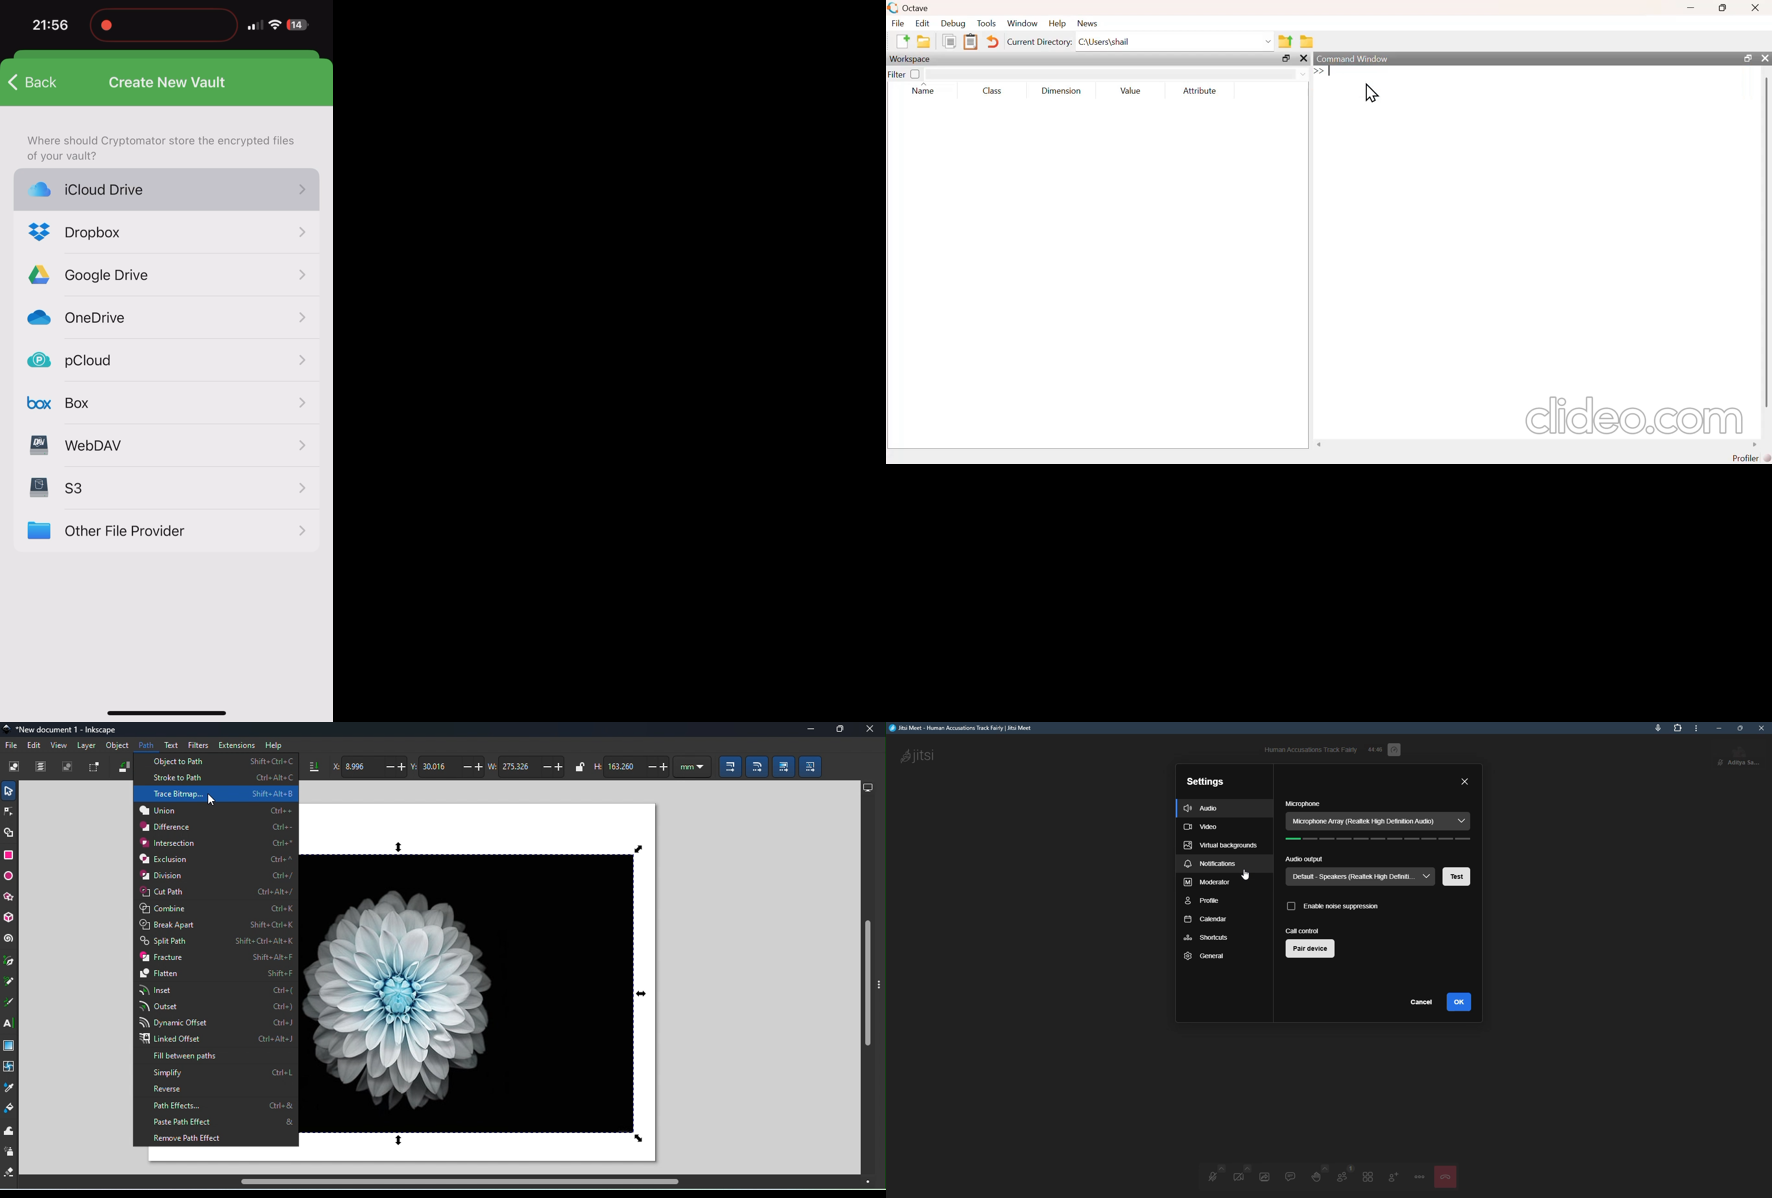 Image resolution: width=1792 pixels, height=1204 pixels. Describe the element at coordinates (10, 811) in the screenshot. I see `Node tool` at that location.